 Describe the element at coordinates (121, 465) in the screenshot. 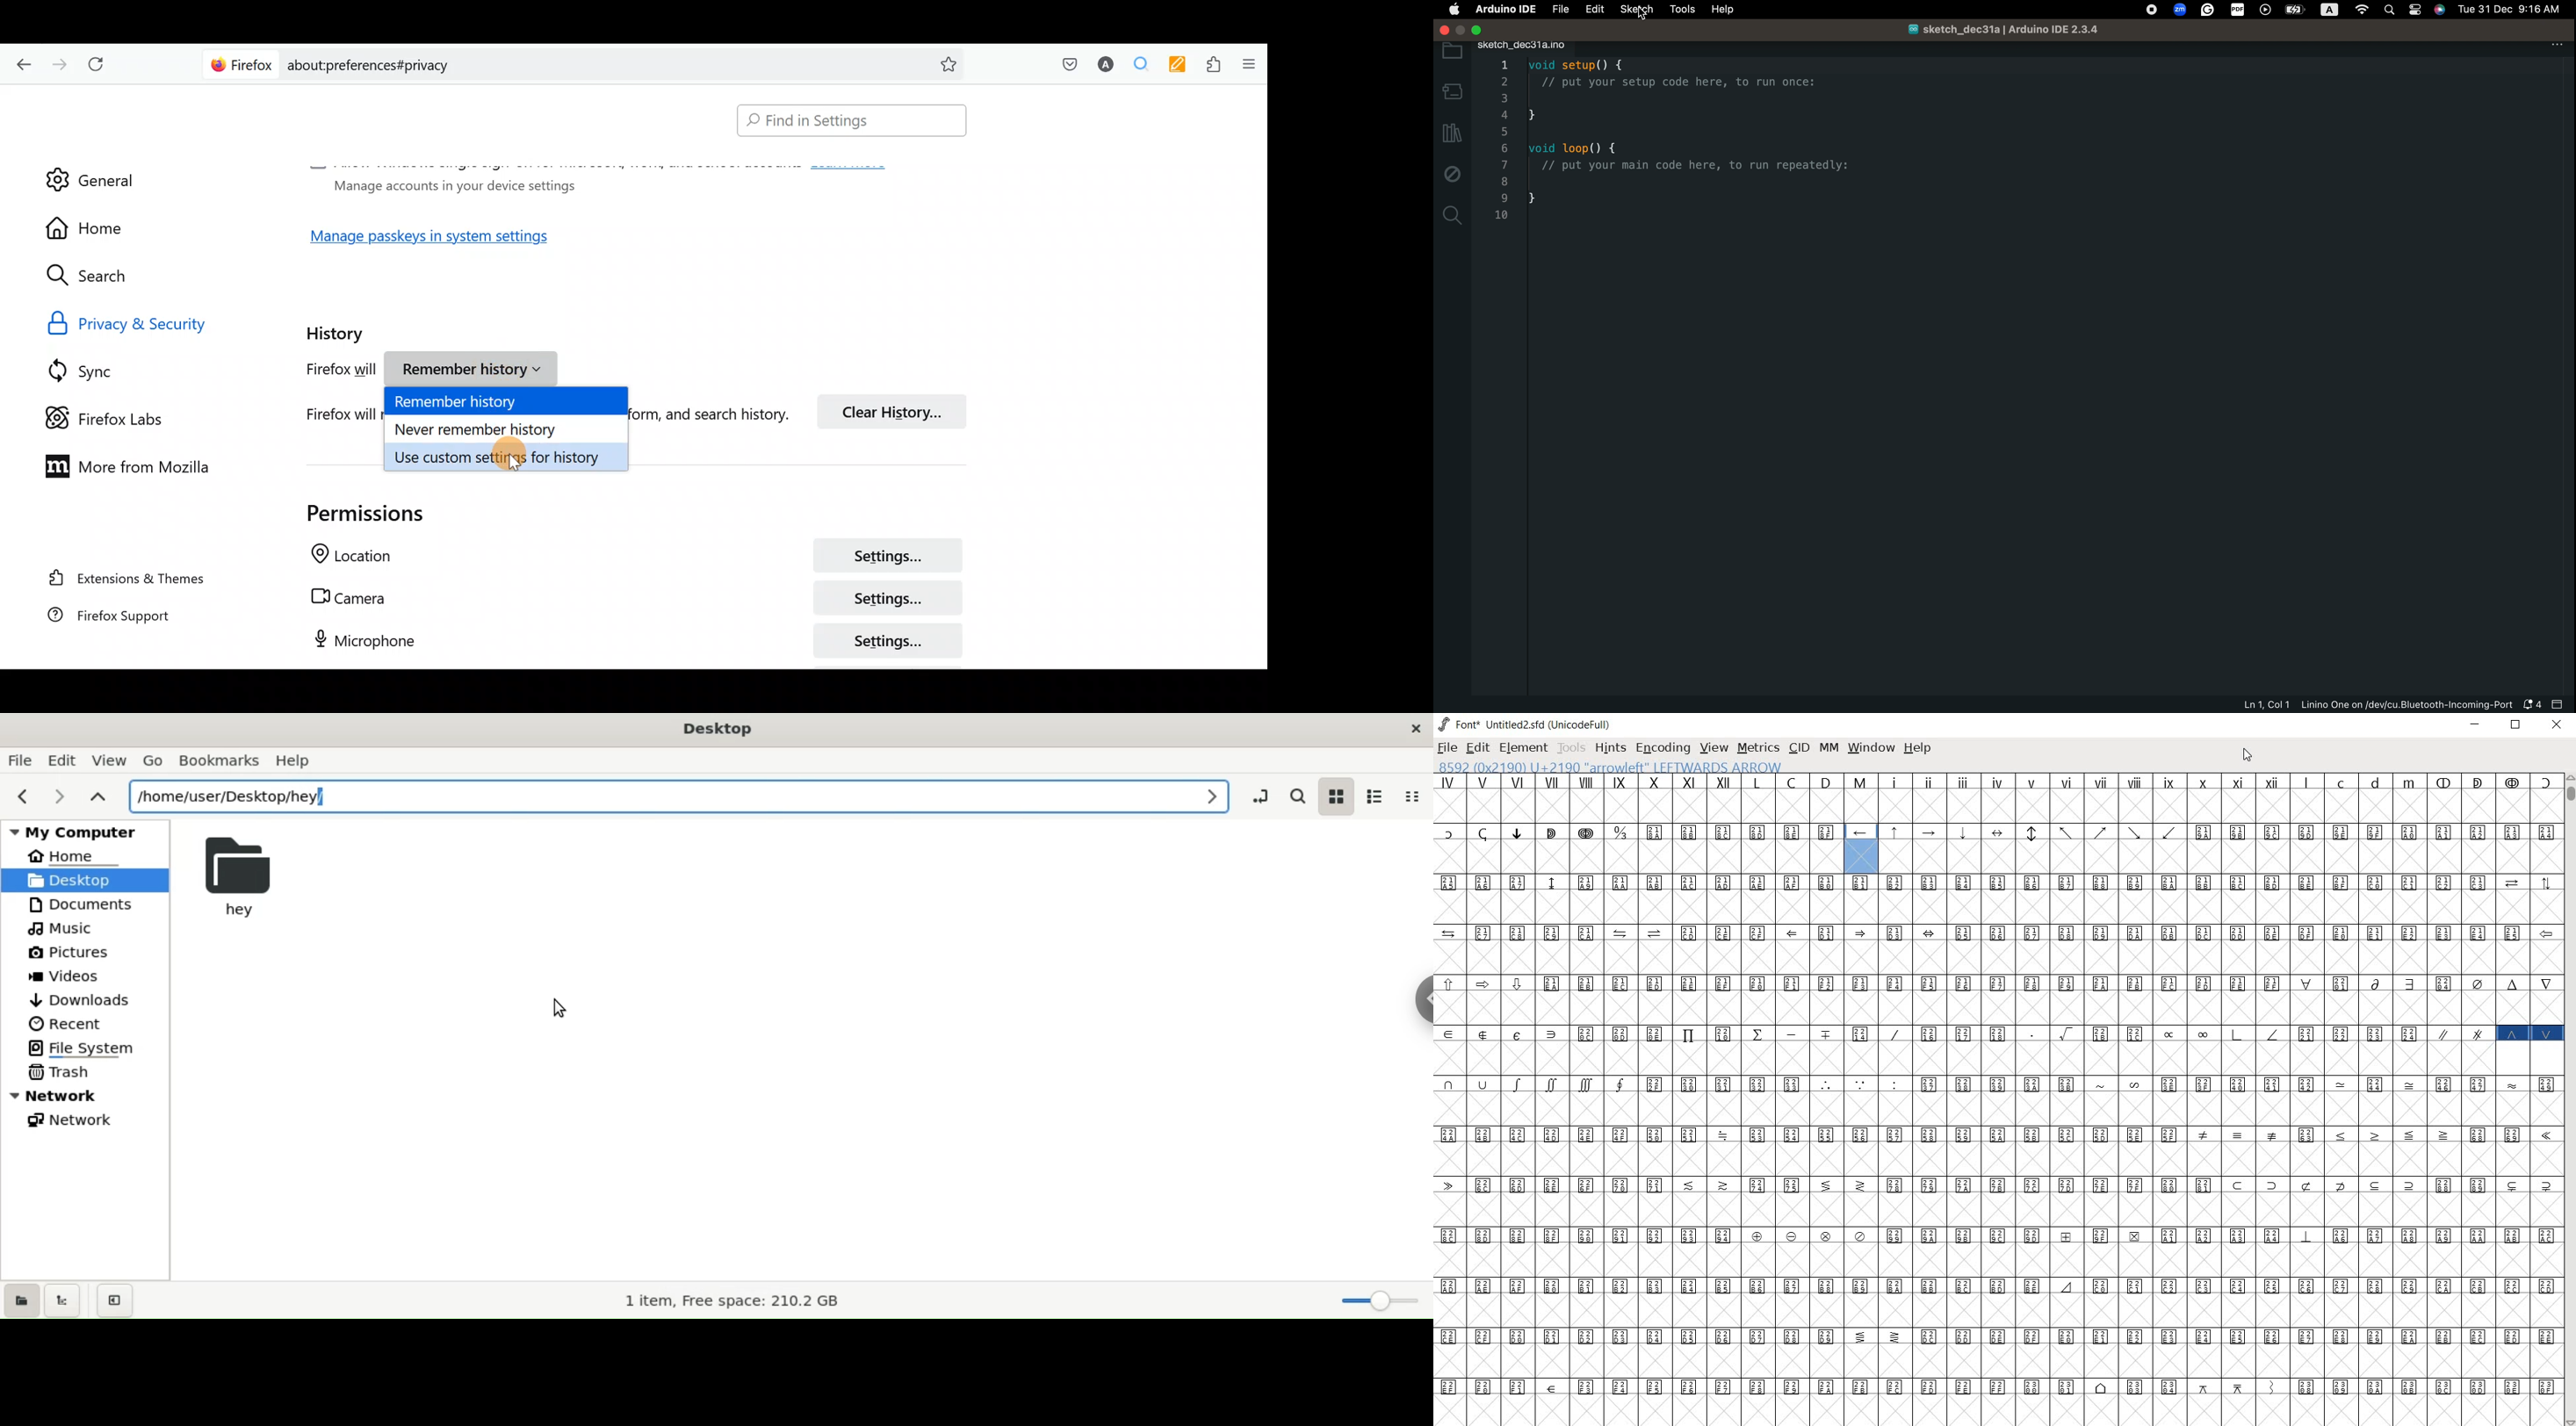

I see `More from Mozilla` at that location.